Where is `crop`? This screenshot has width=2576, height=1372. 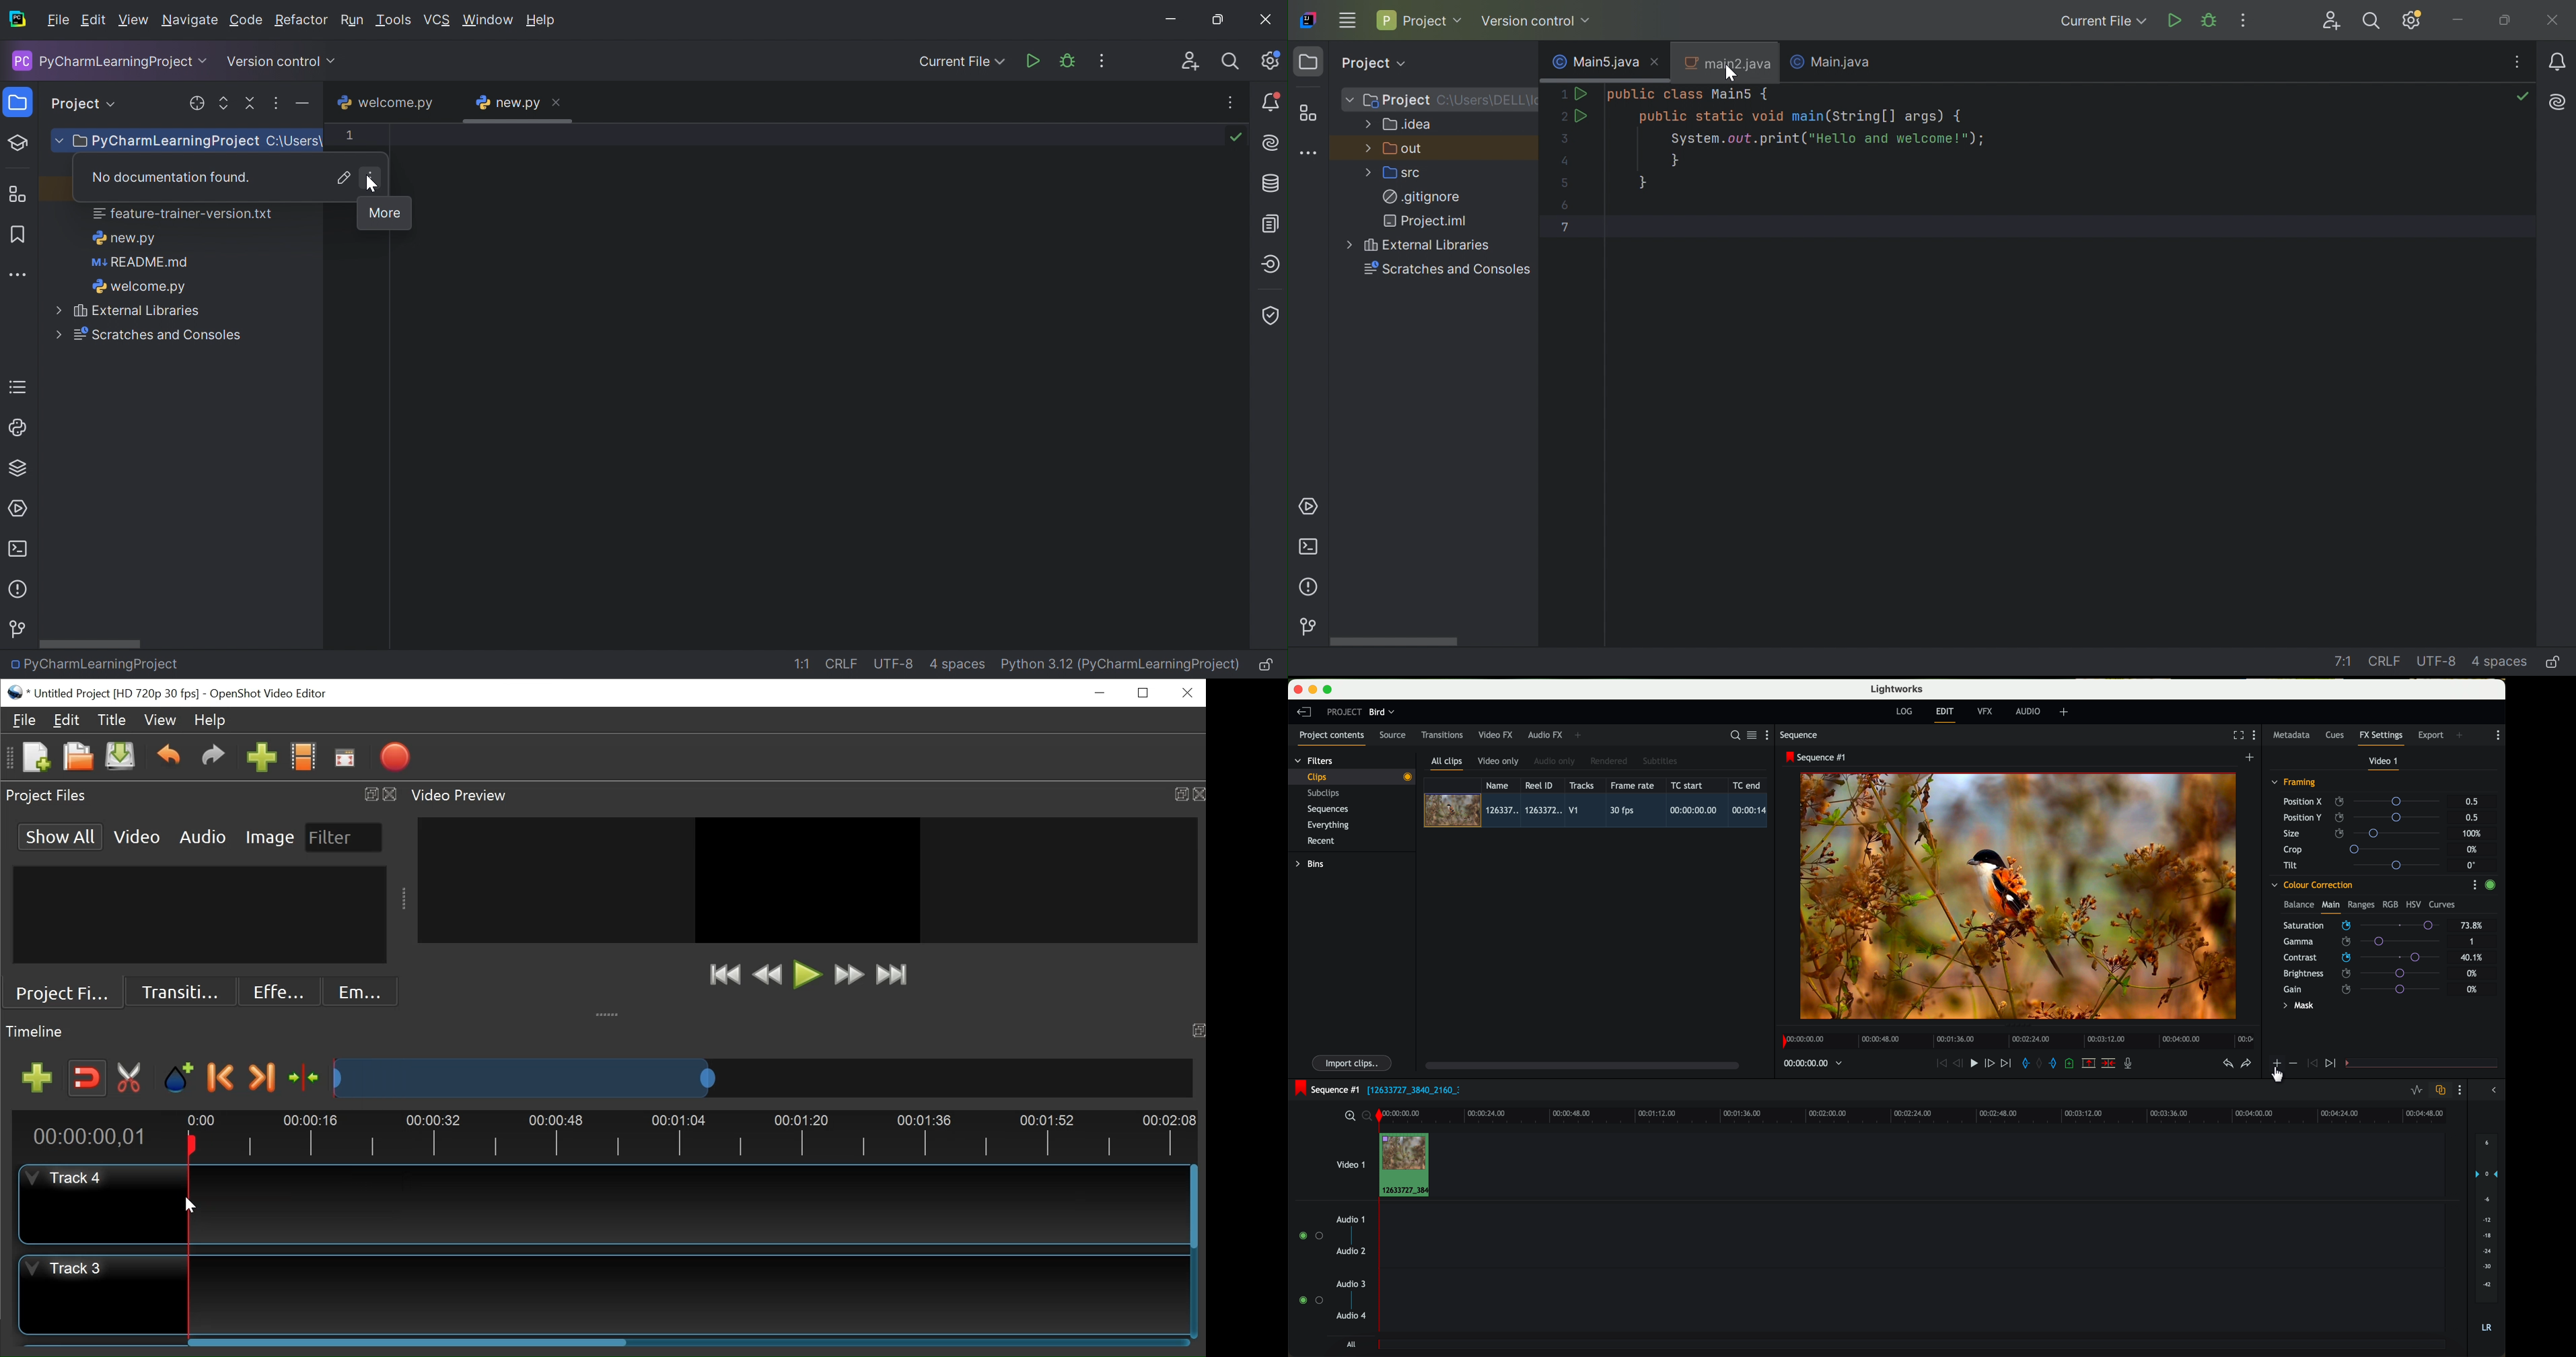 crop is located at coordinates (2366, 849).